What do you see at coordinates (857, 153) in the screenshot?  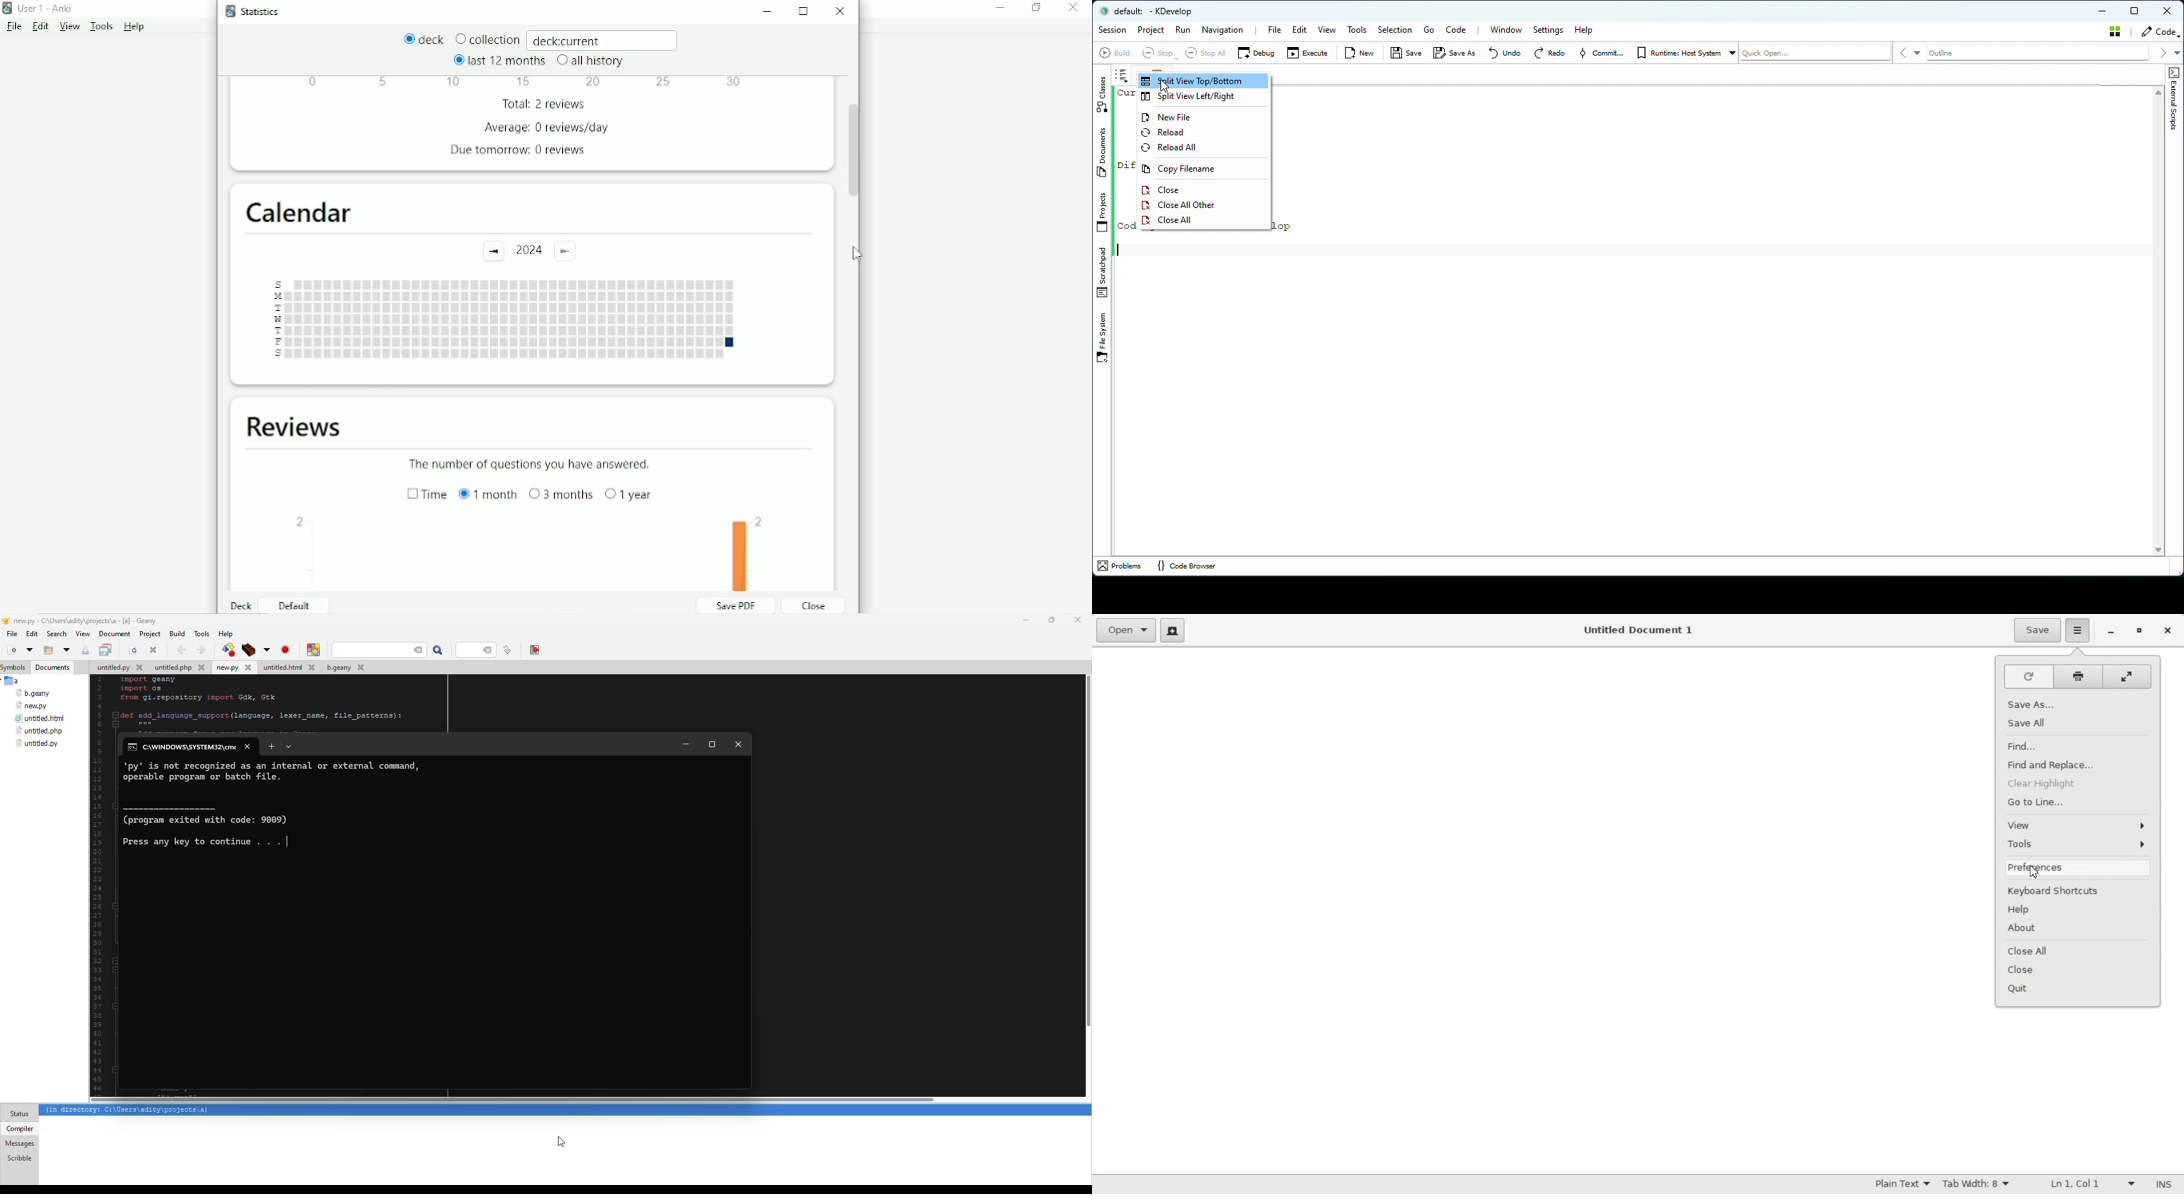 I see `Vertical scrollbar` at bounding box center [857, 153].